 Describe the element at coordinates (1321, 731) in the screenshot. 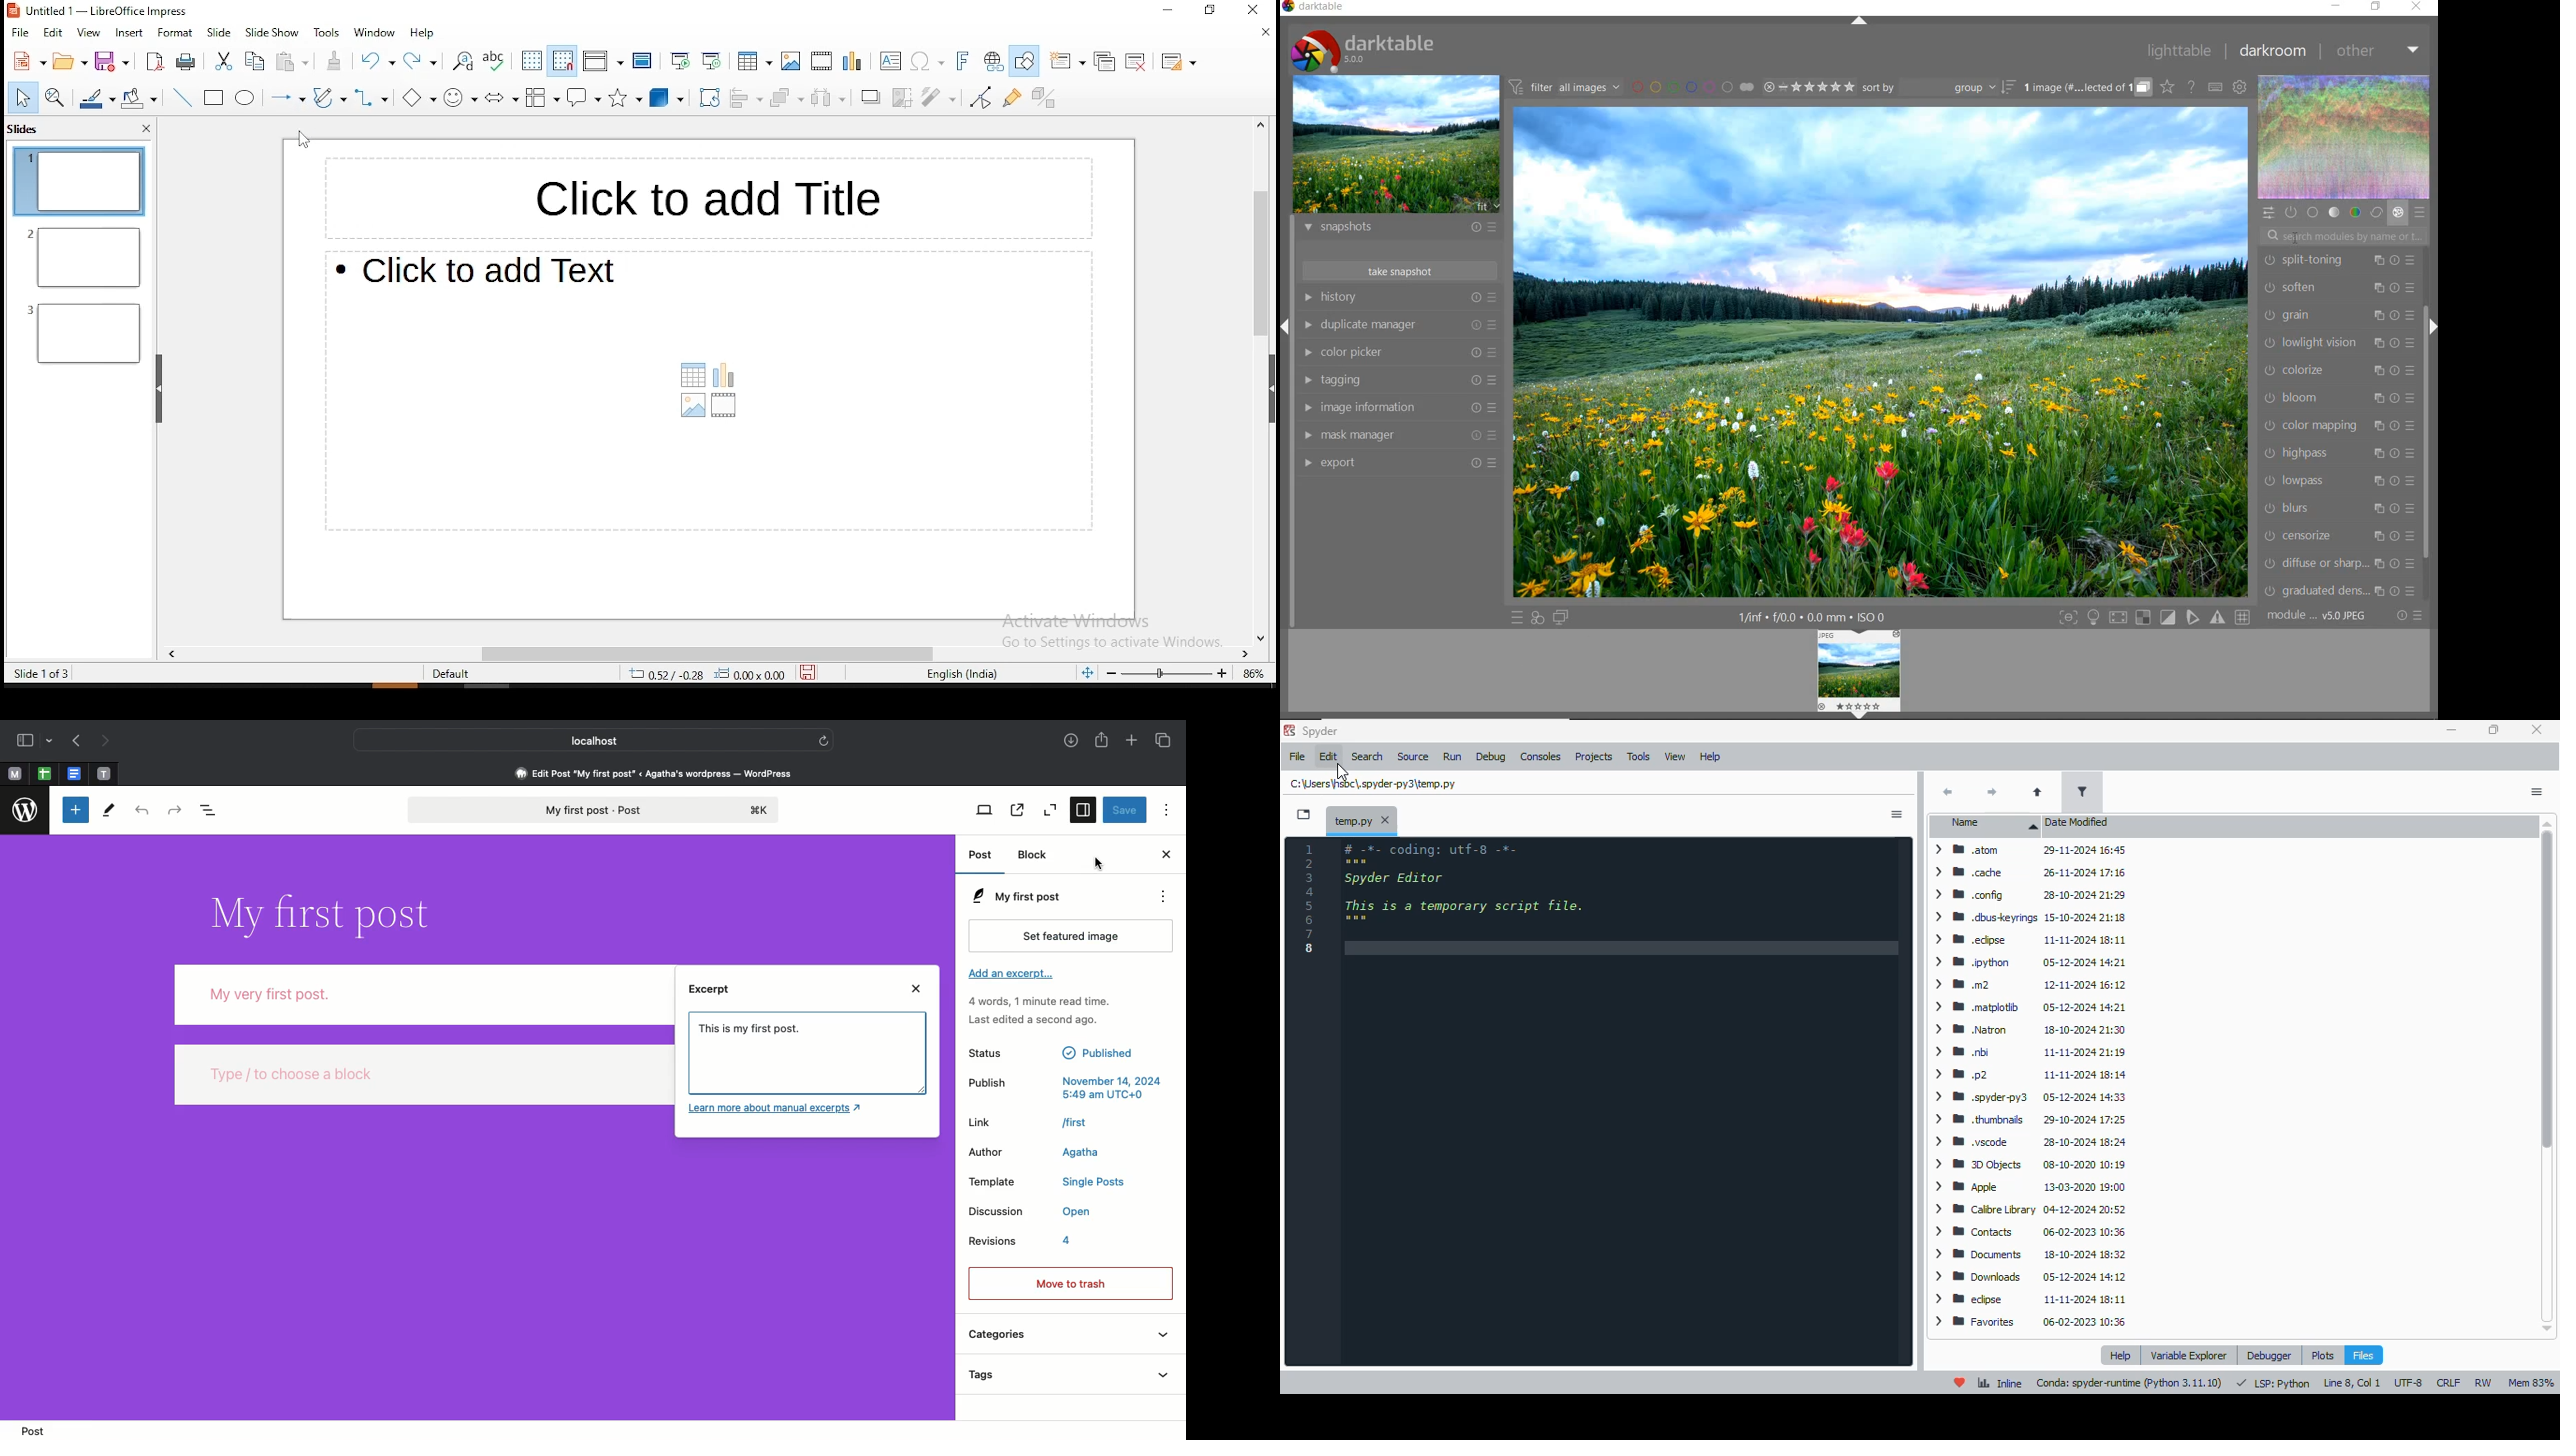

I see `spyder` at that location.